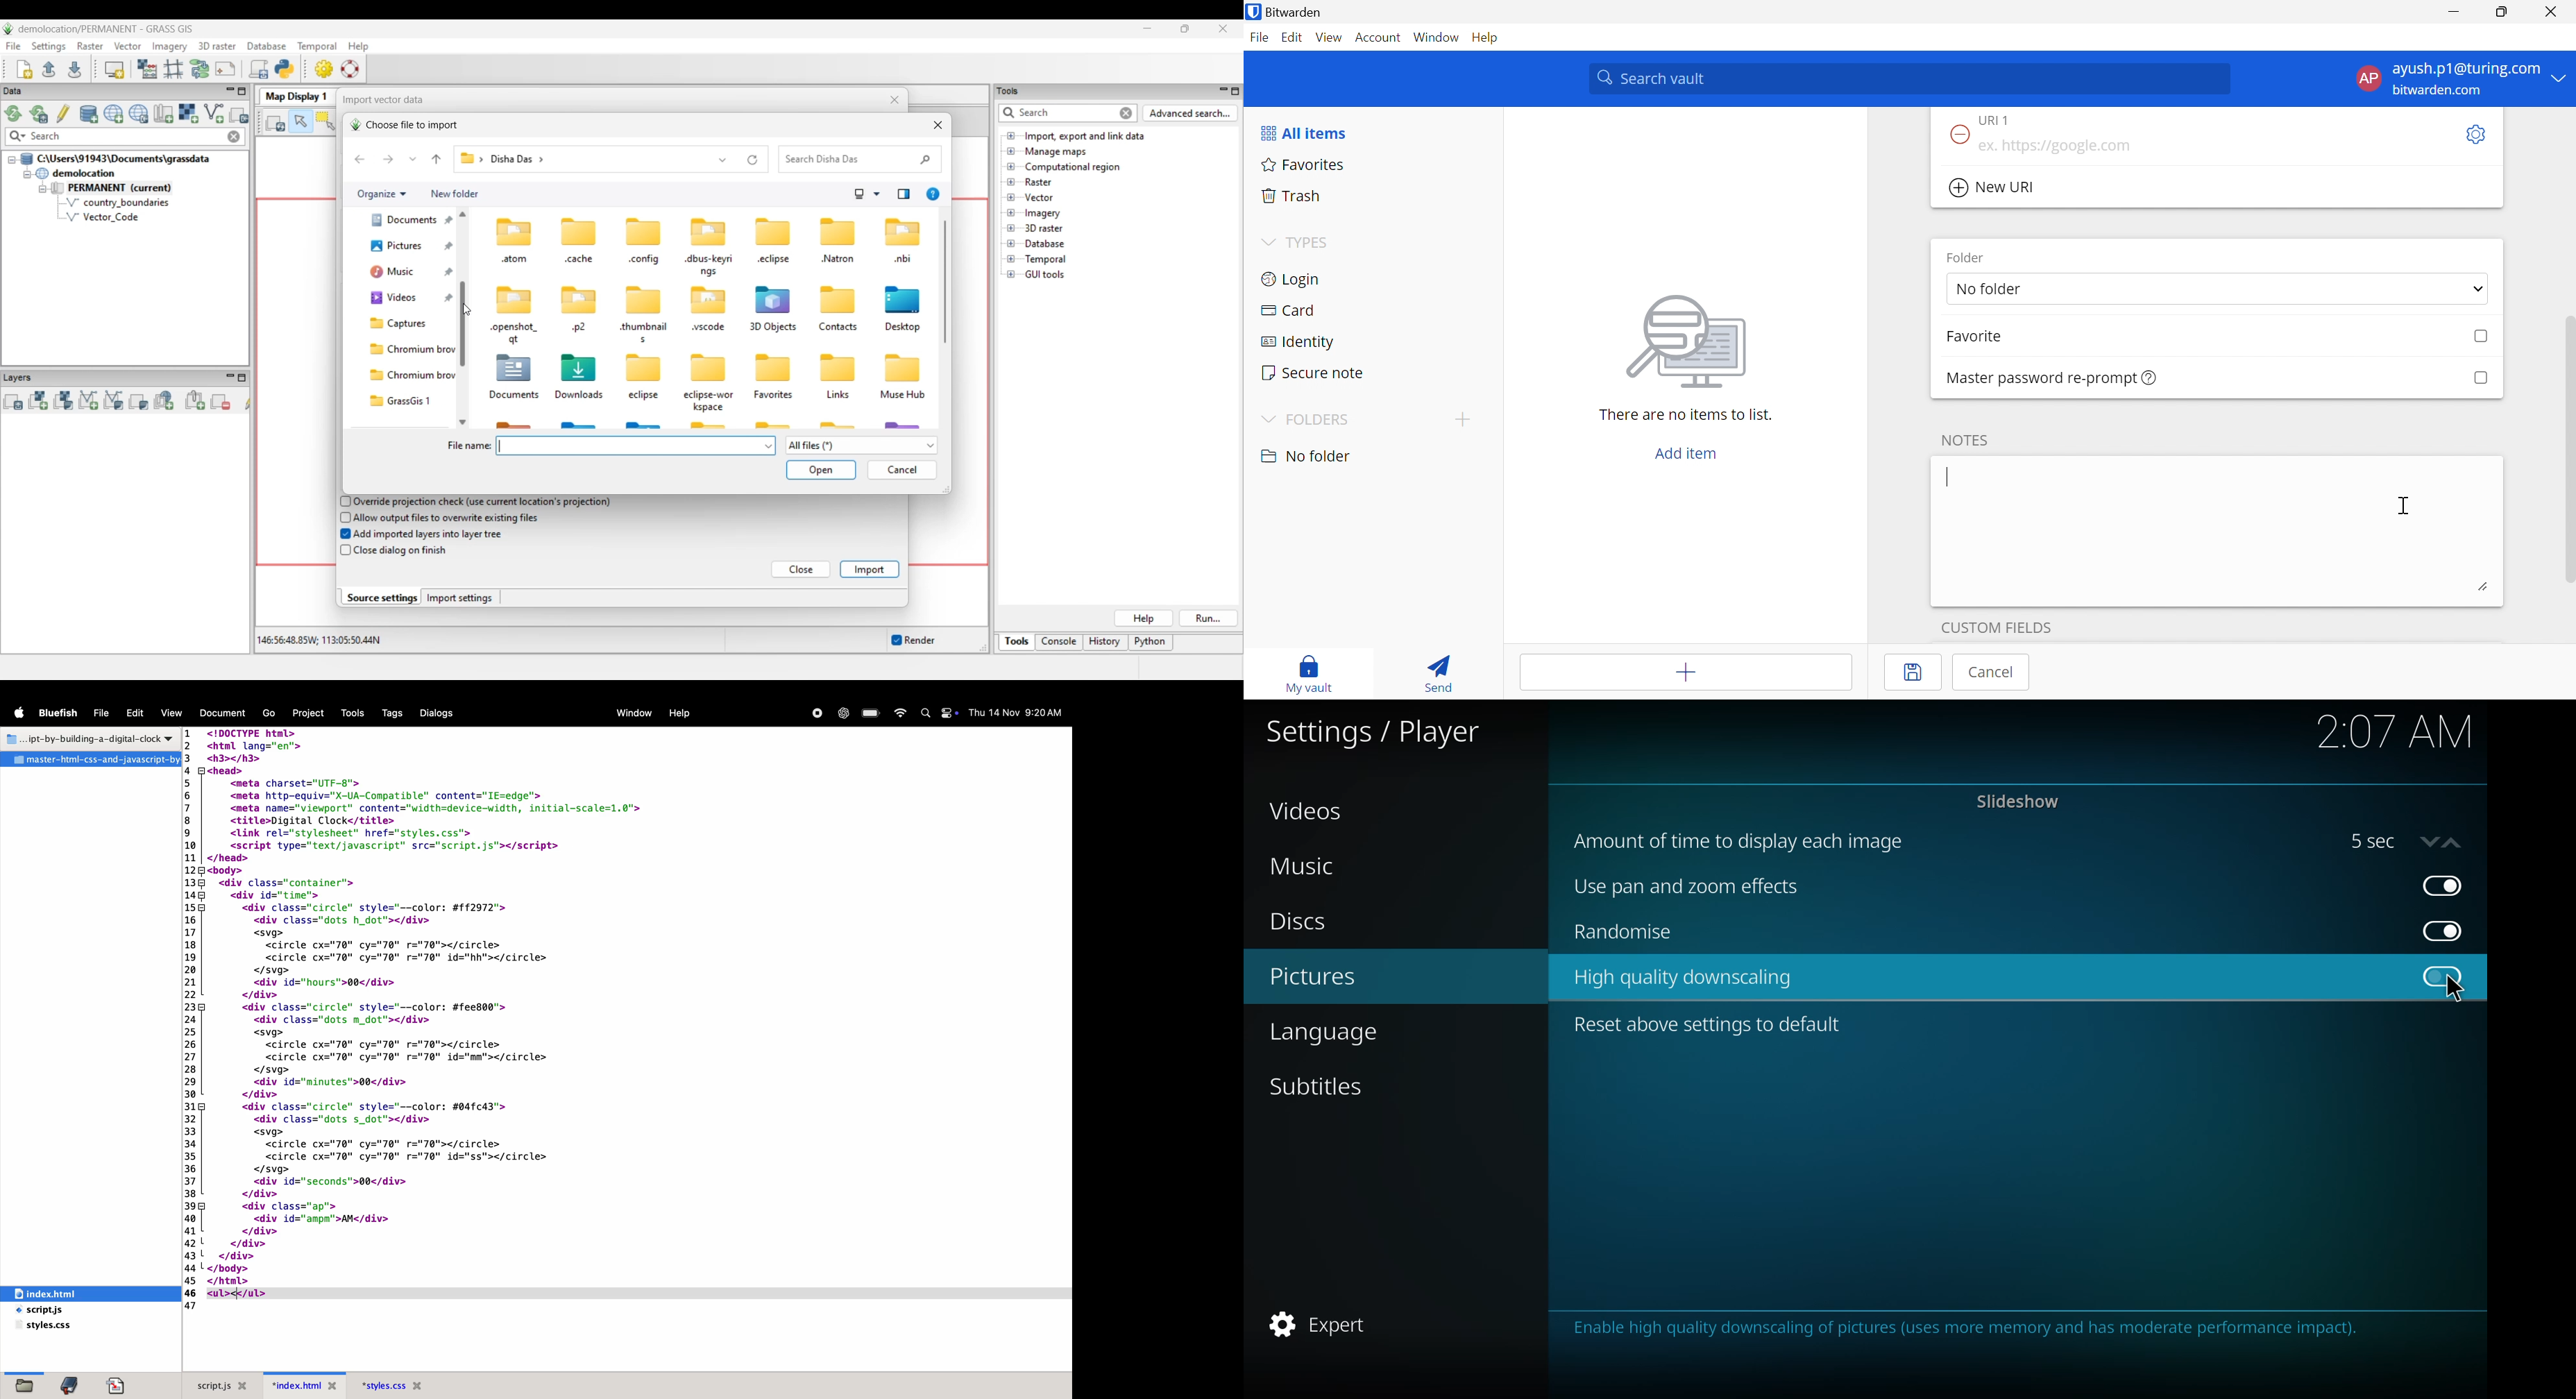  Describe the element at coordinates (2441, 976) in the screenshot. I see `click to enable` at that location.